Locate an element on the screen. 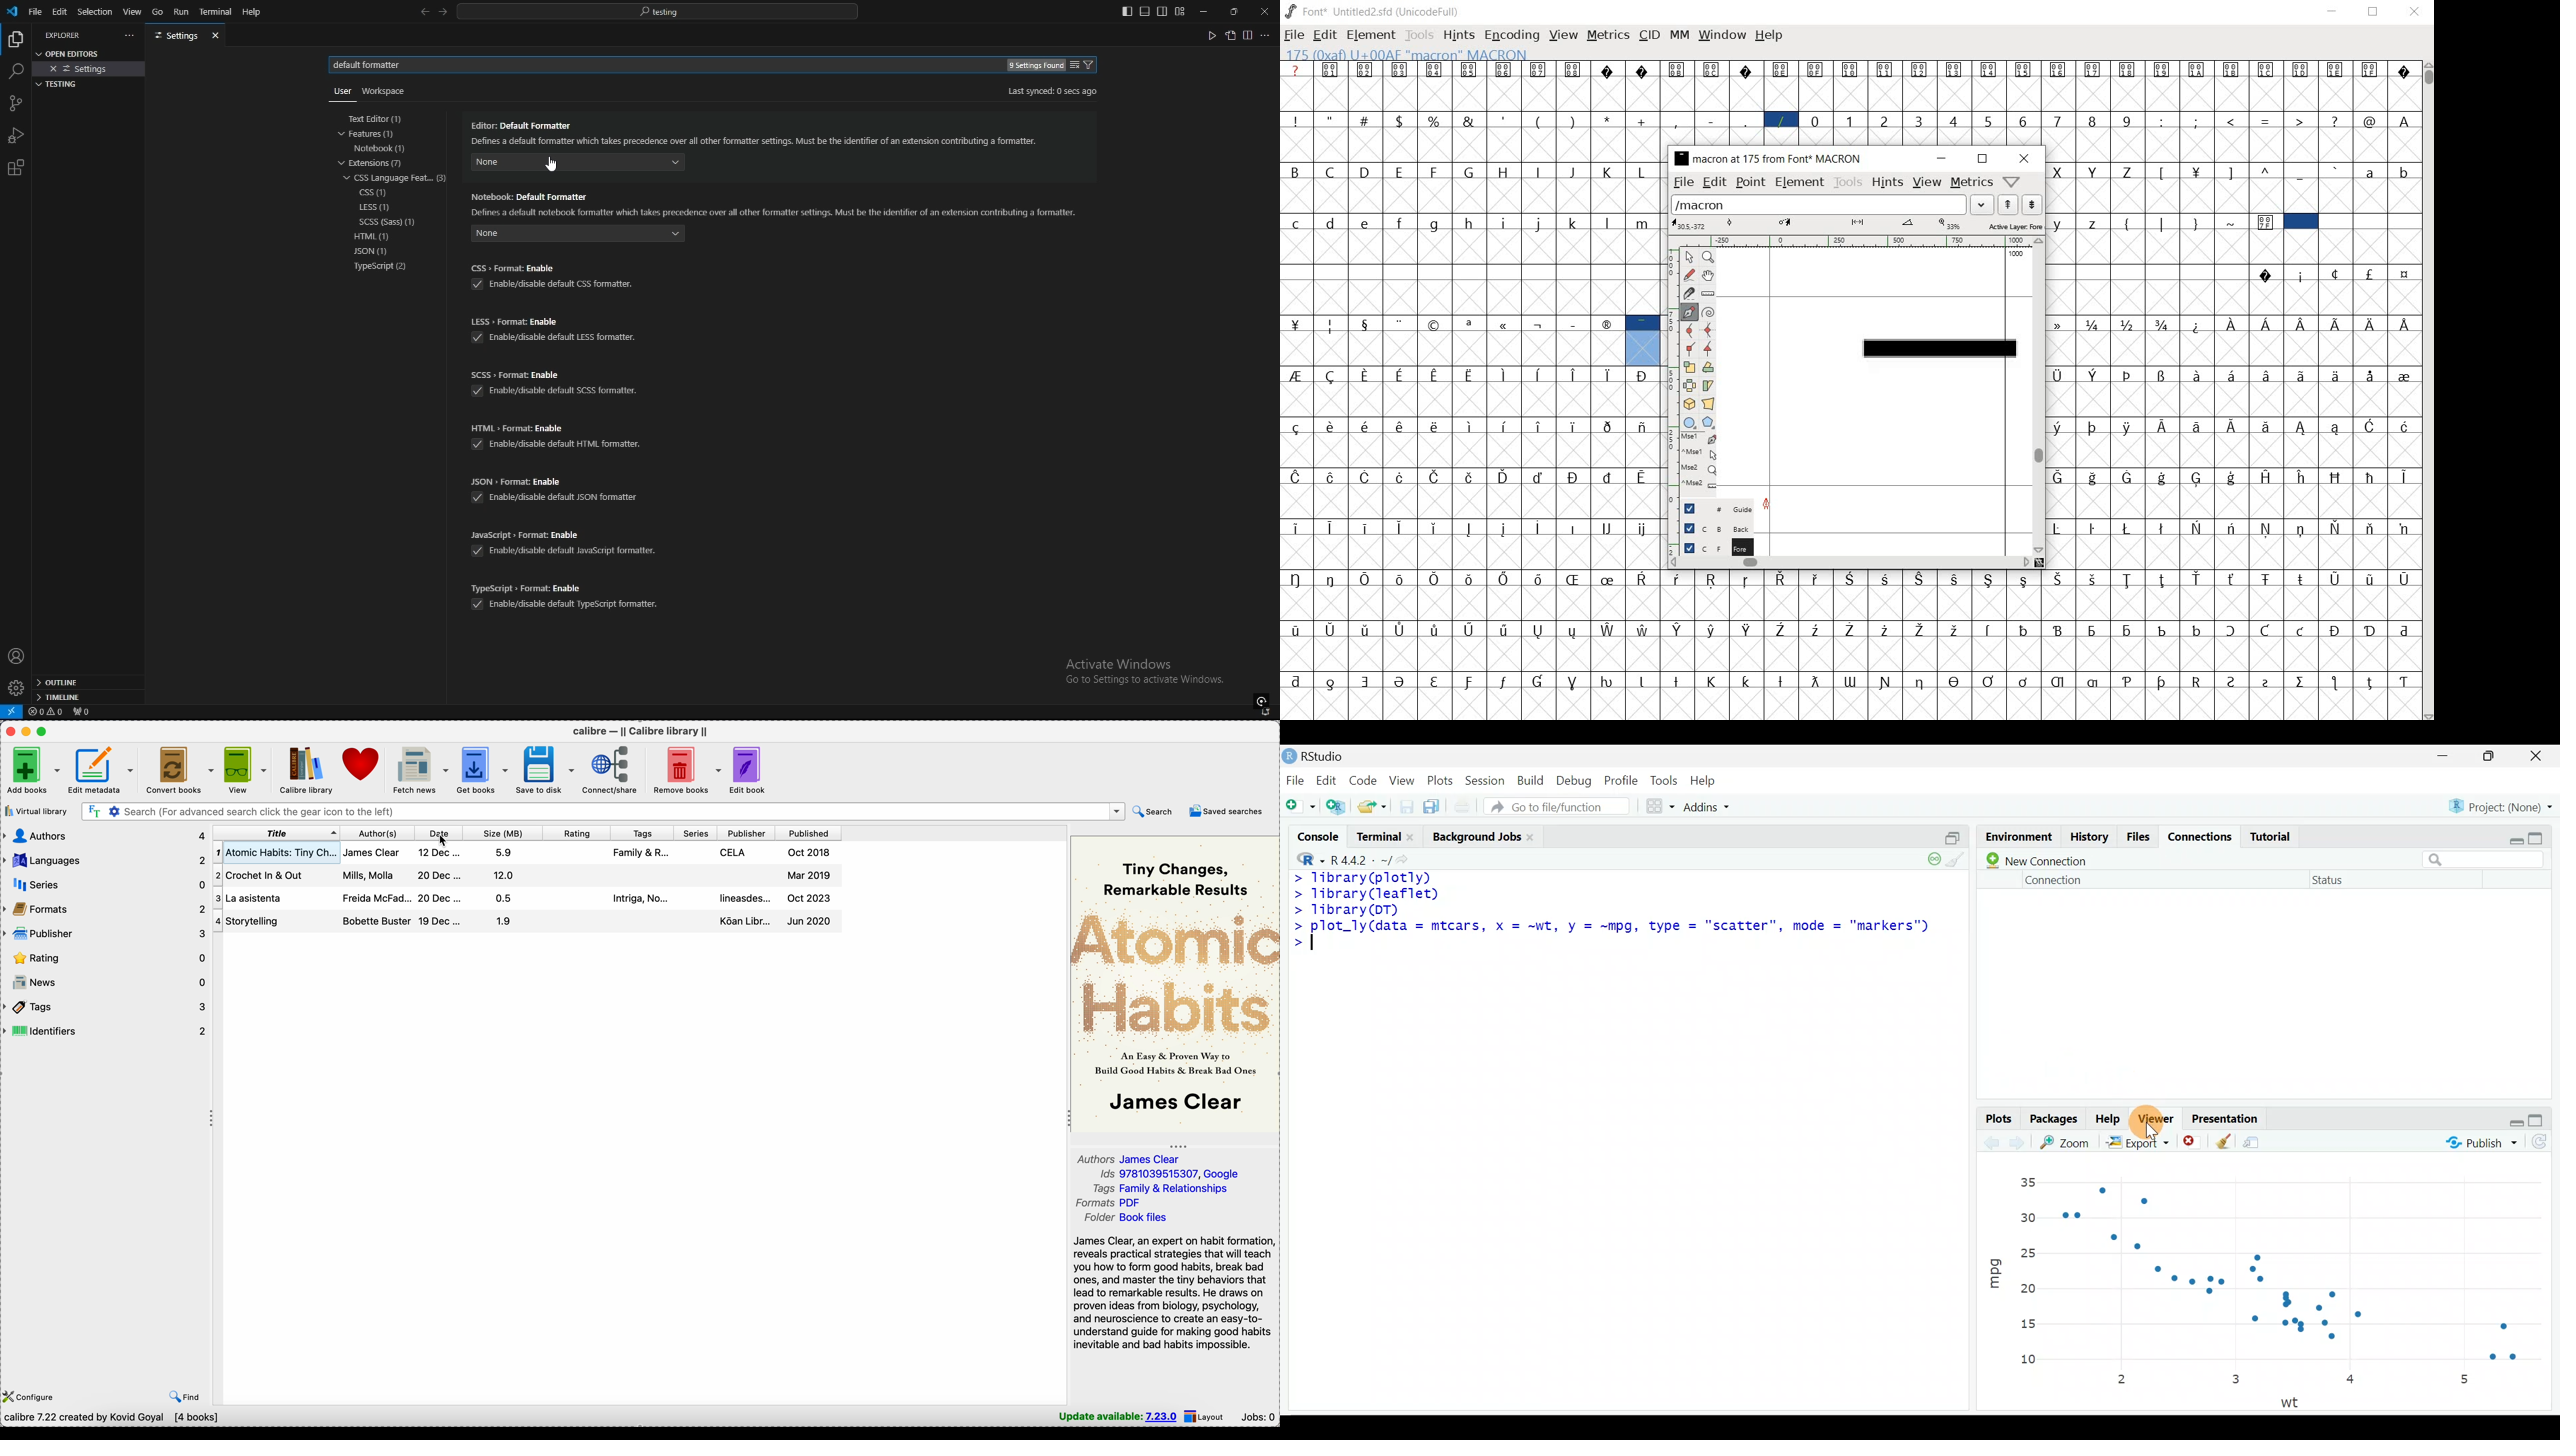  15 is located at coordinates (2027, 1323).